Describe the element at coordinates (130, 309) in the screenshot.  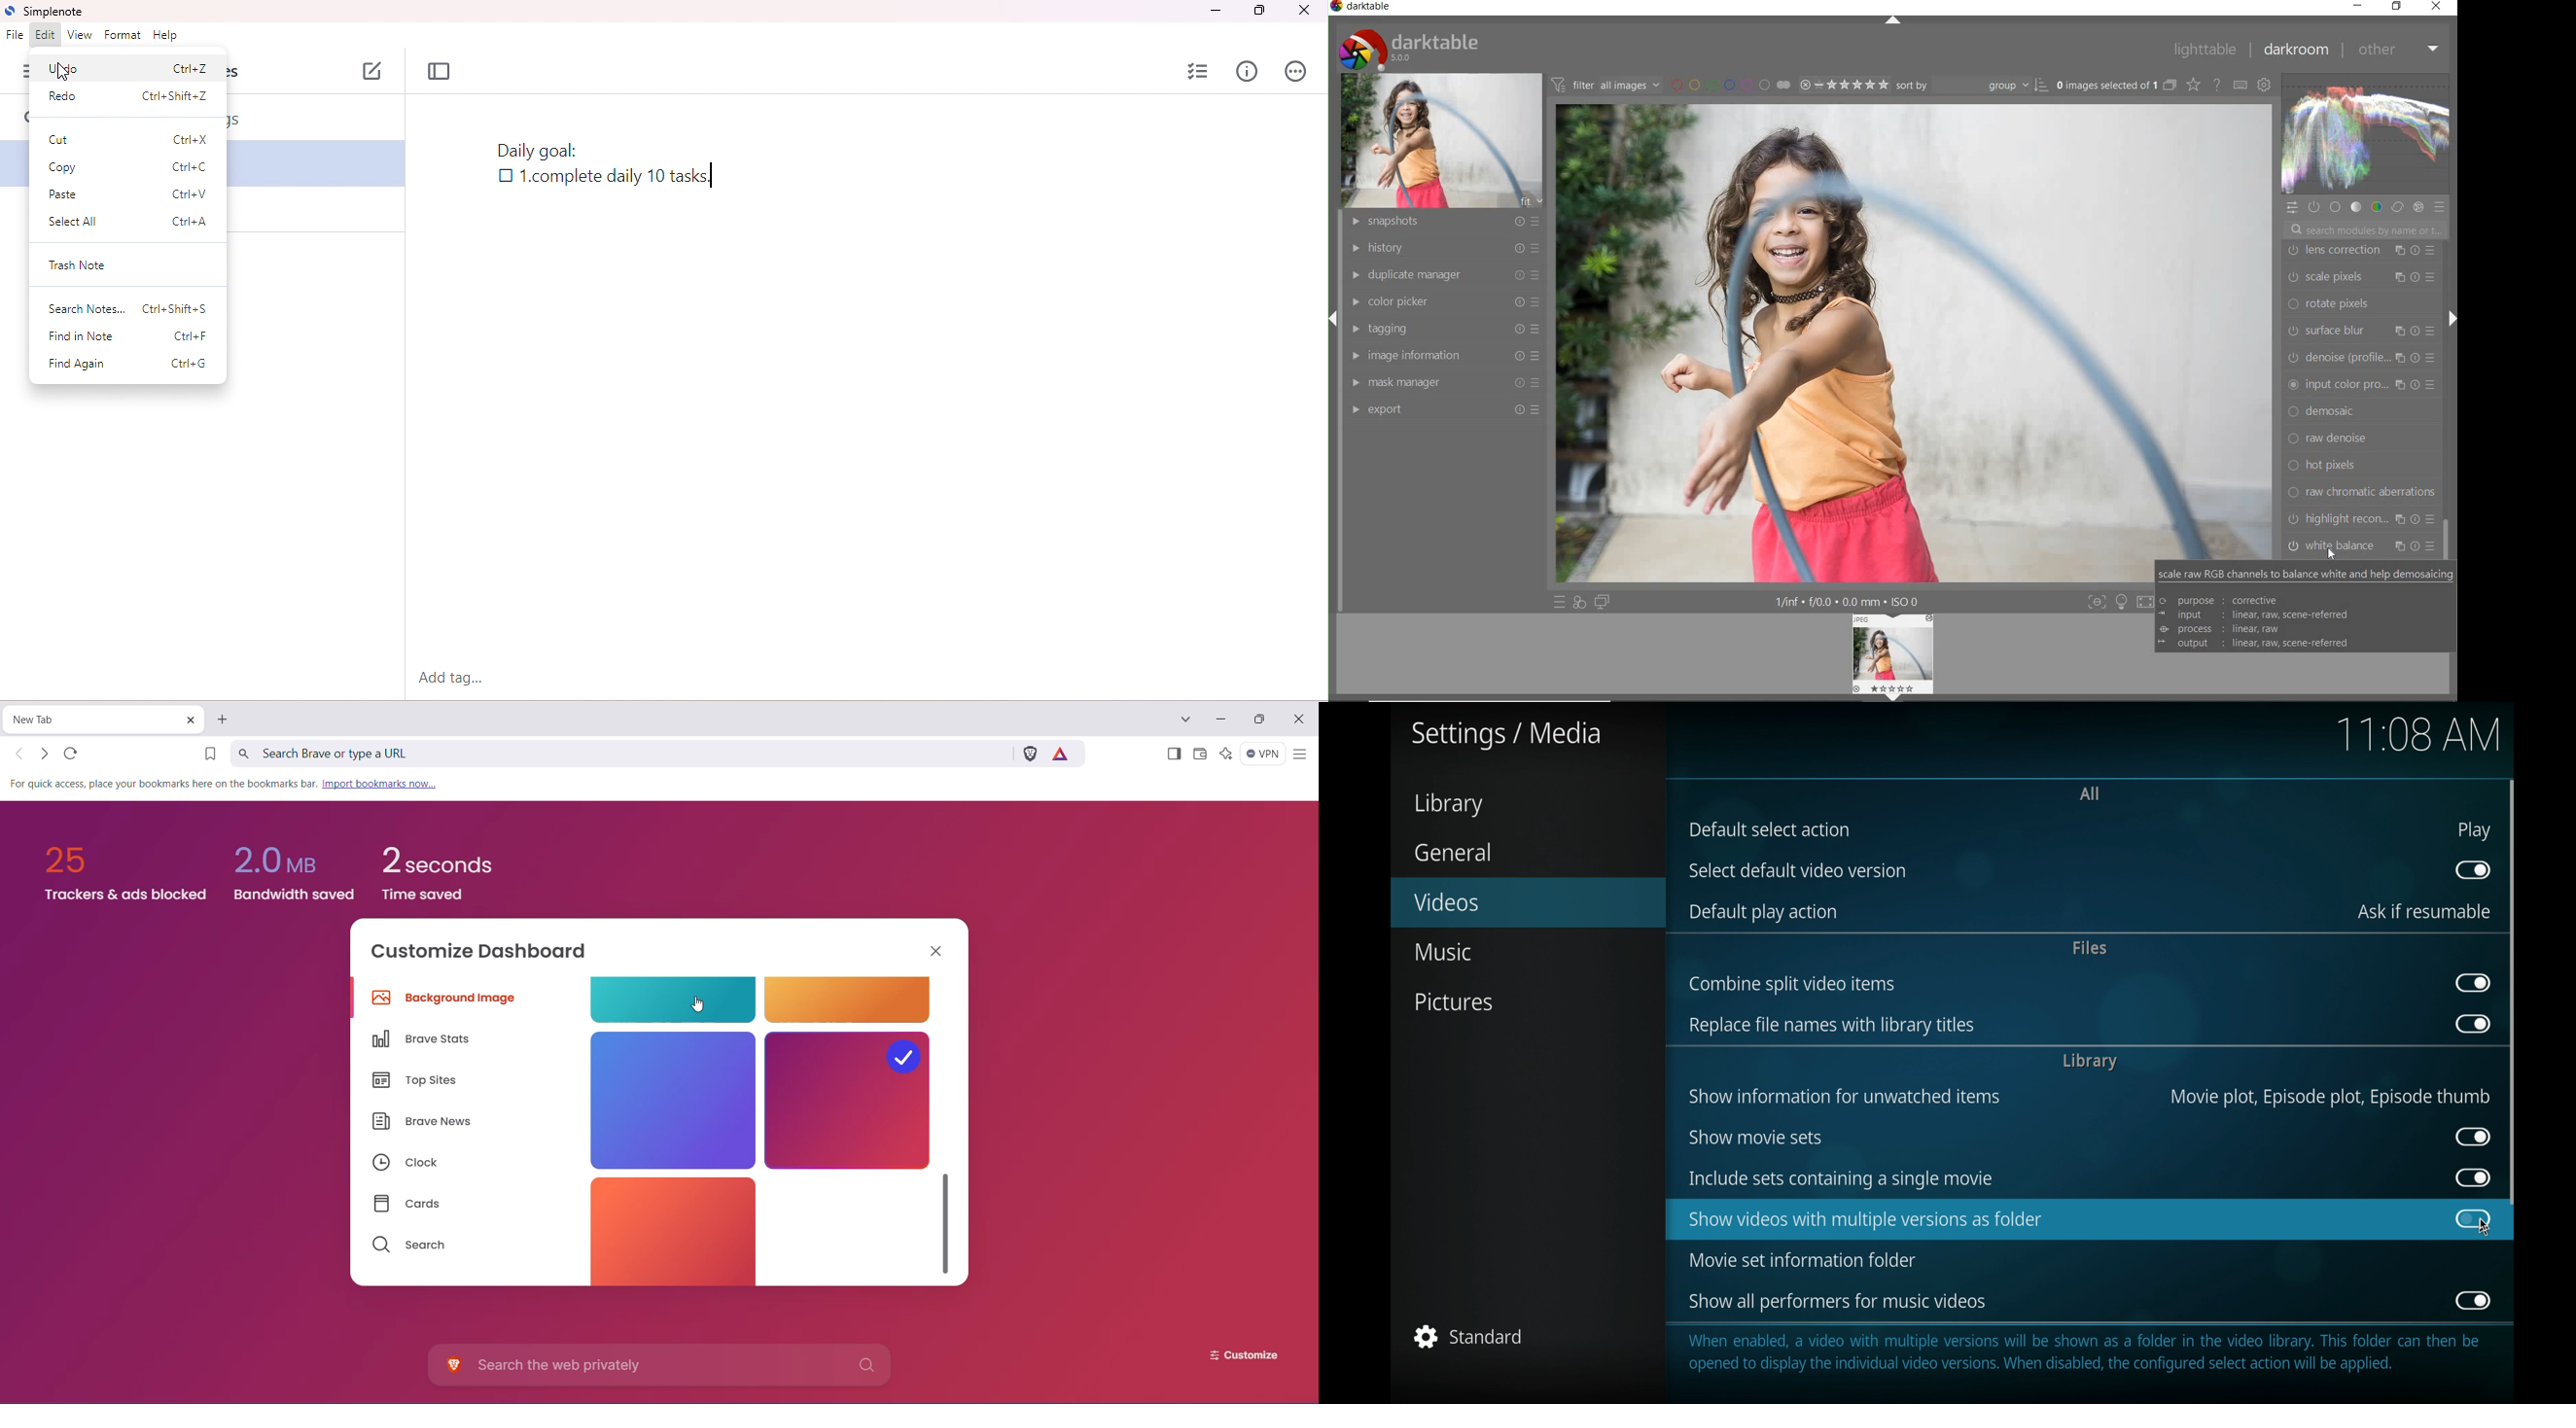
I see `search notes` at that location.